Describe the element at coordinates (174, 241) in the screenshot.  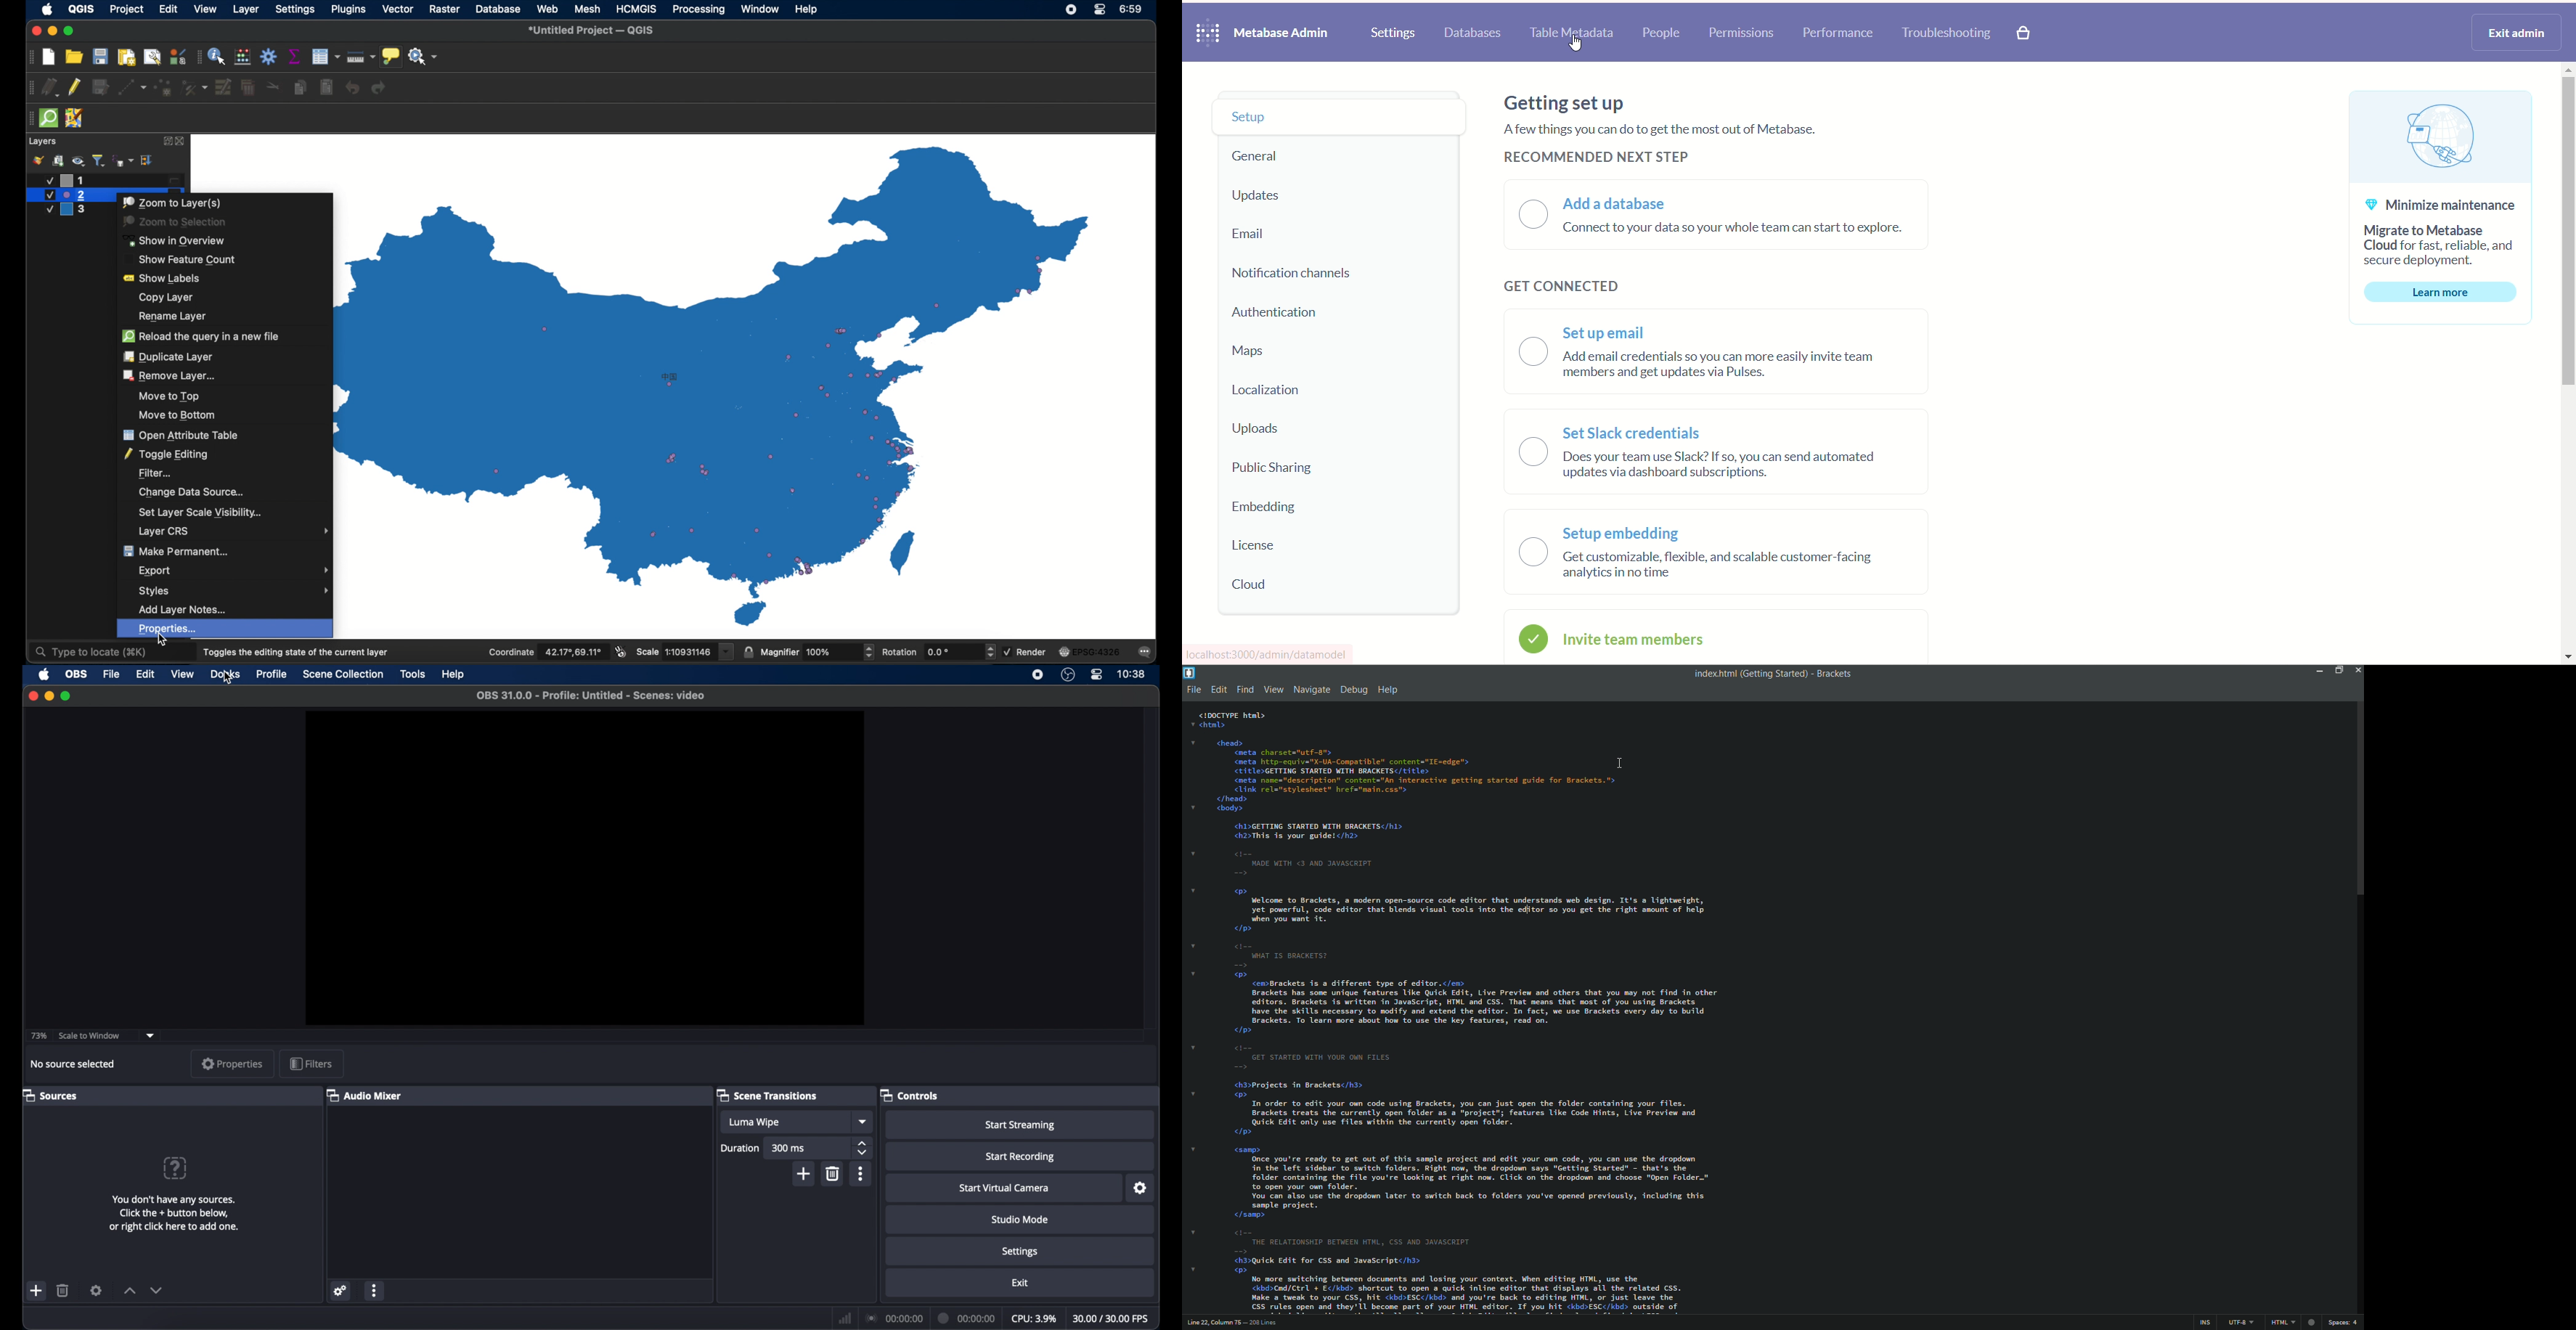
I see `show in overview` at that location.